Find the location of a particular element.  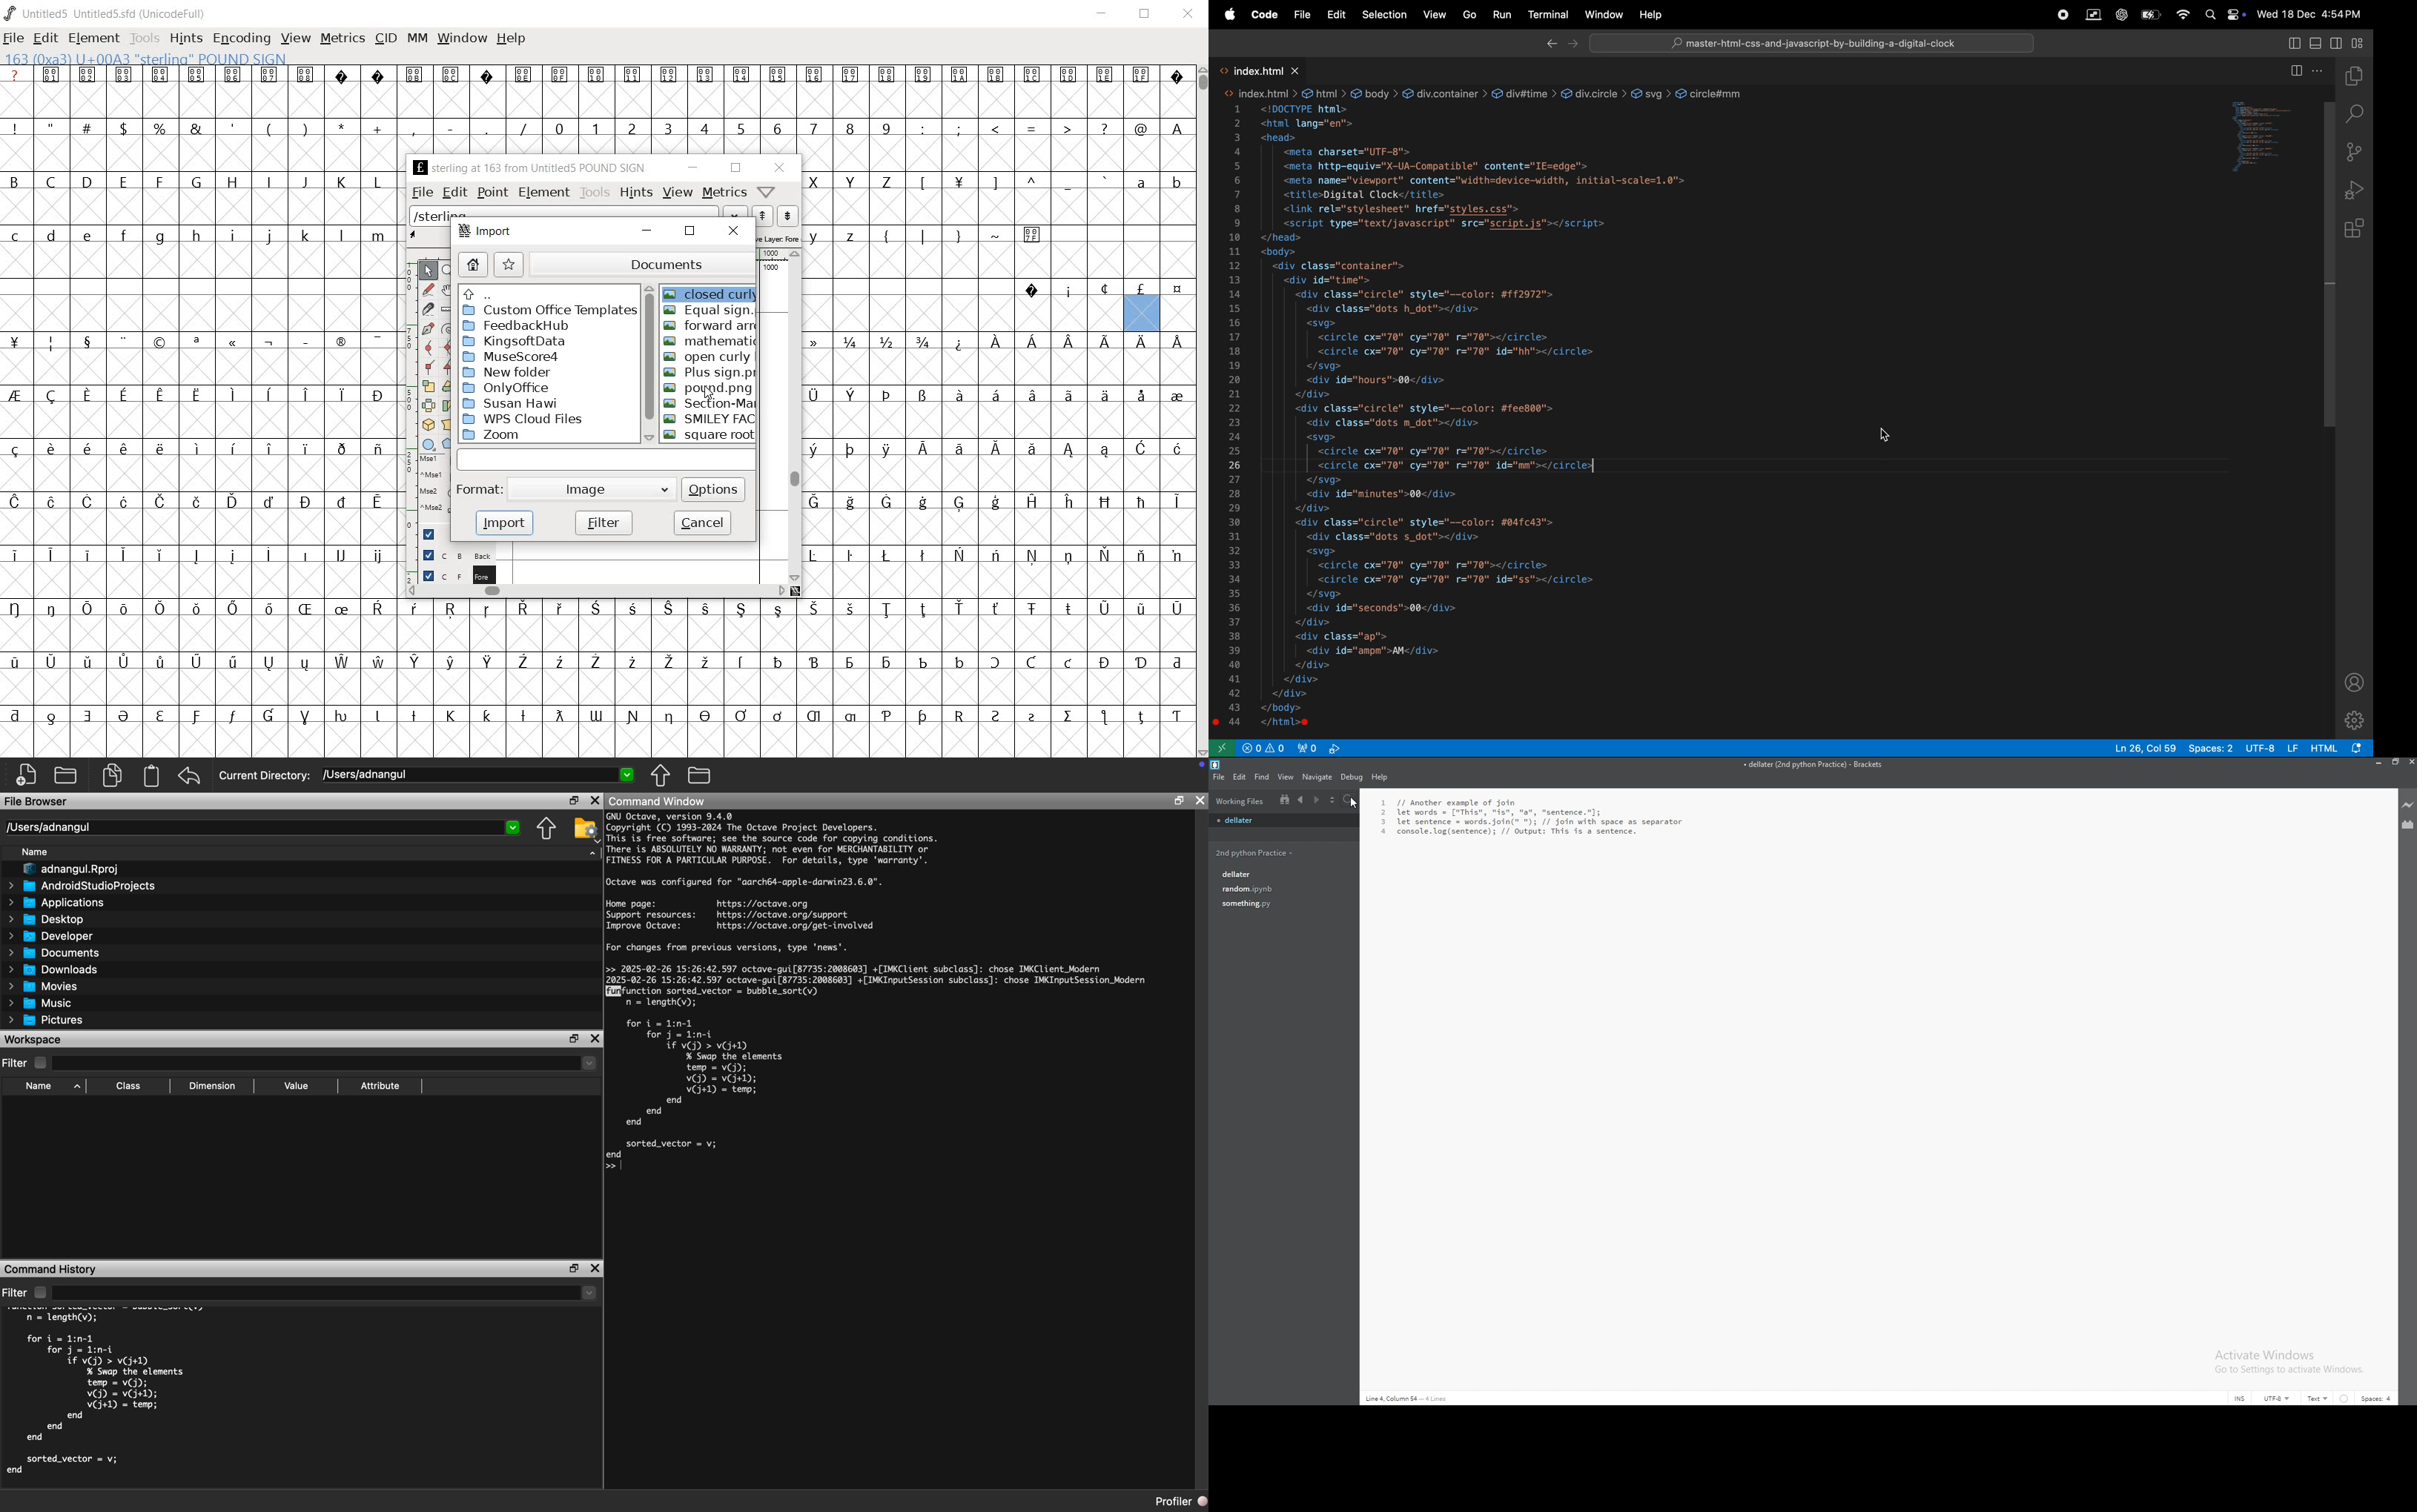

| is located at coordinates (920, 235).